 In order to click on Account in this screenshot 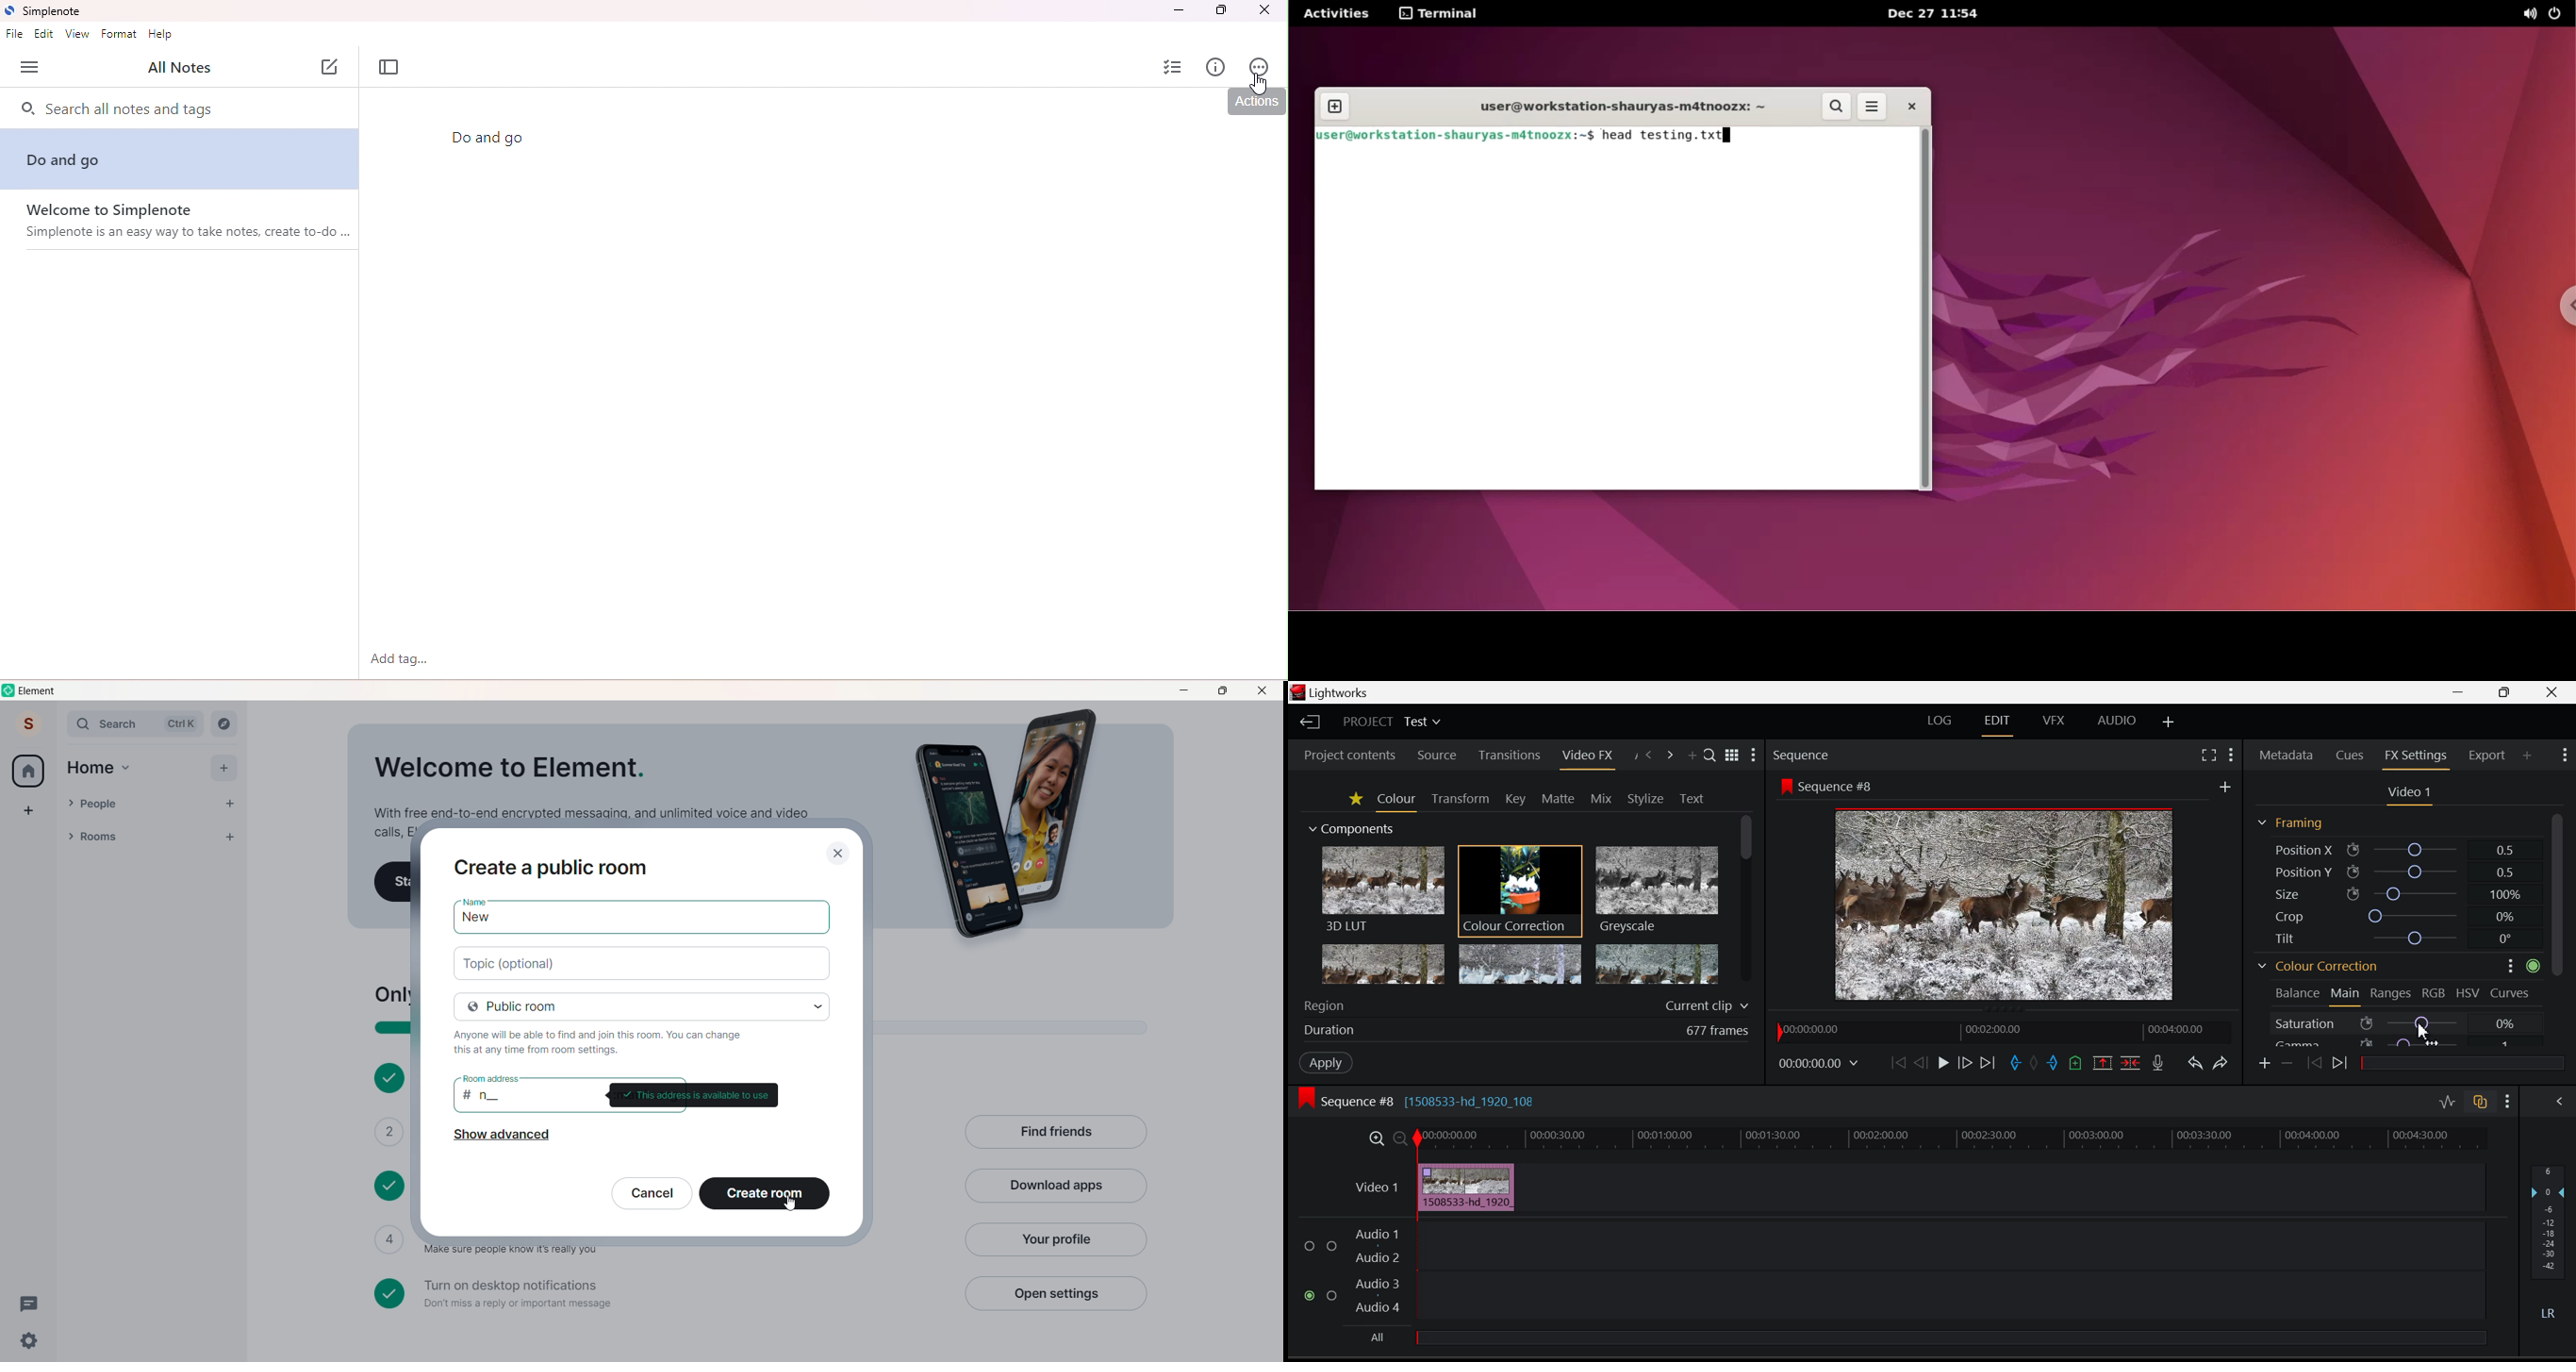, I will do `click(29, 723)`.